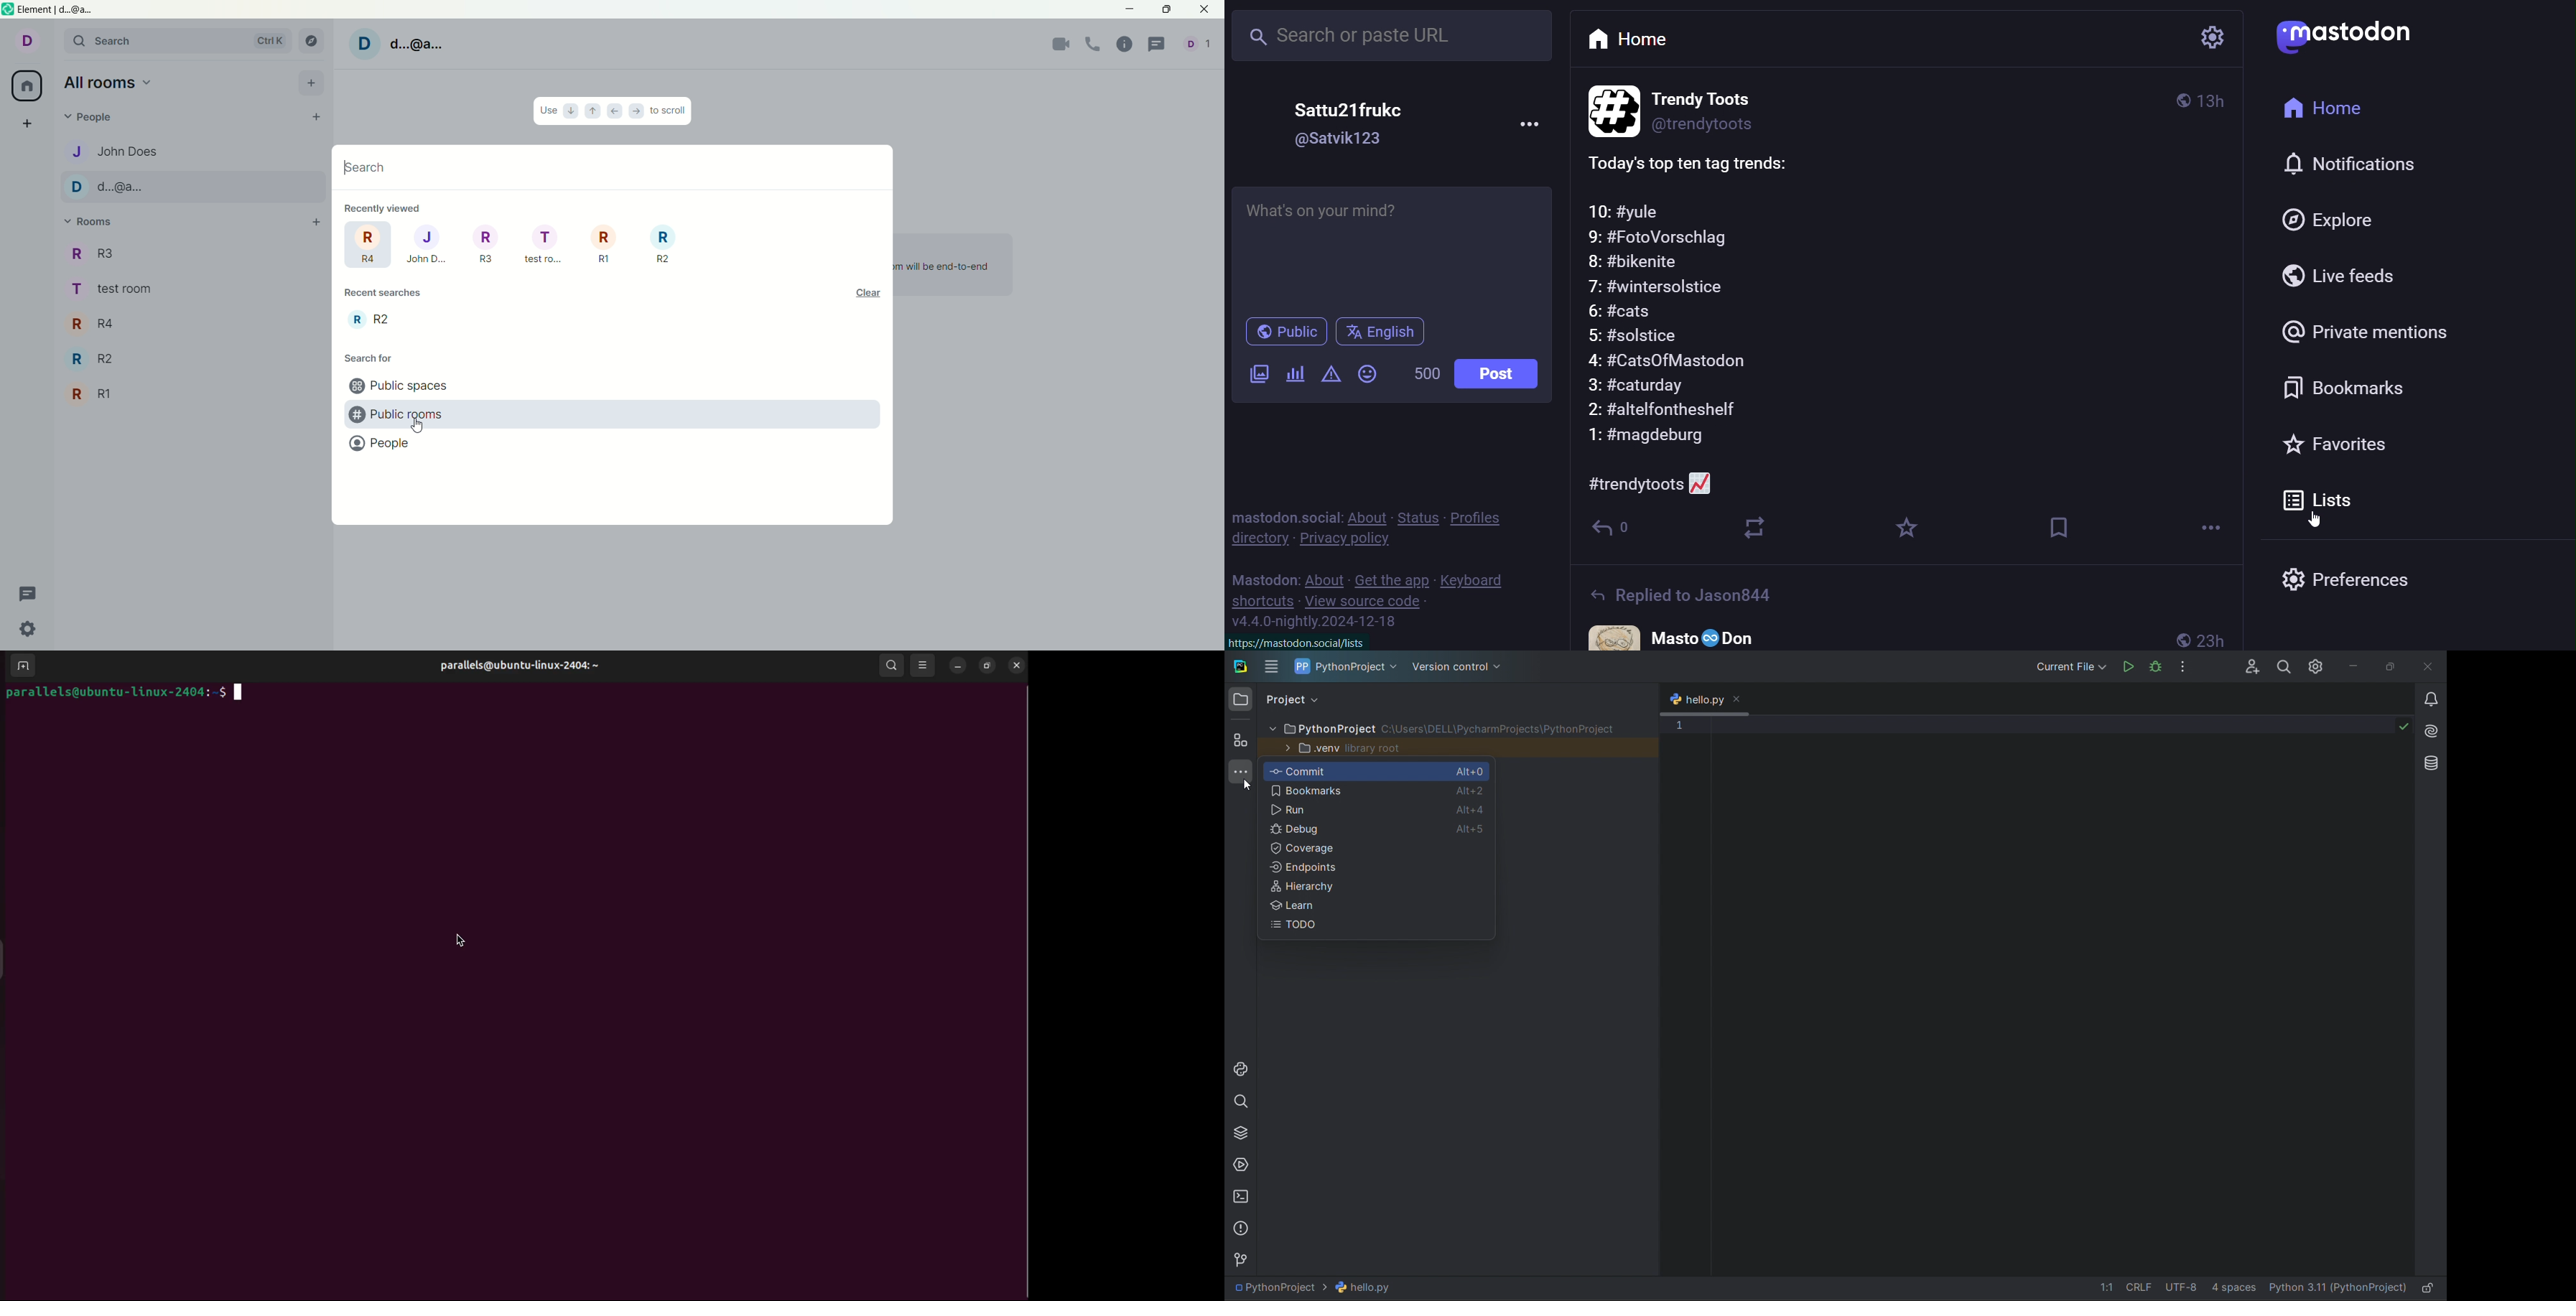  Describe the element at coordinates (29, 594) in the screenshot. I see `threads` at that location.